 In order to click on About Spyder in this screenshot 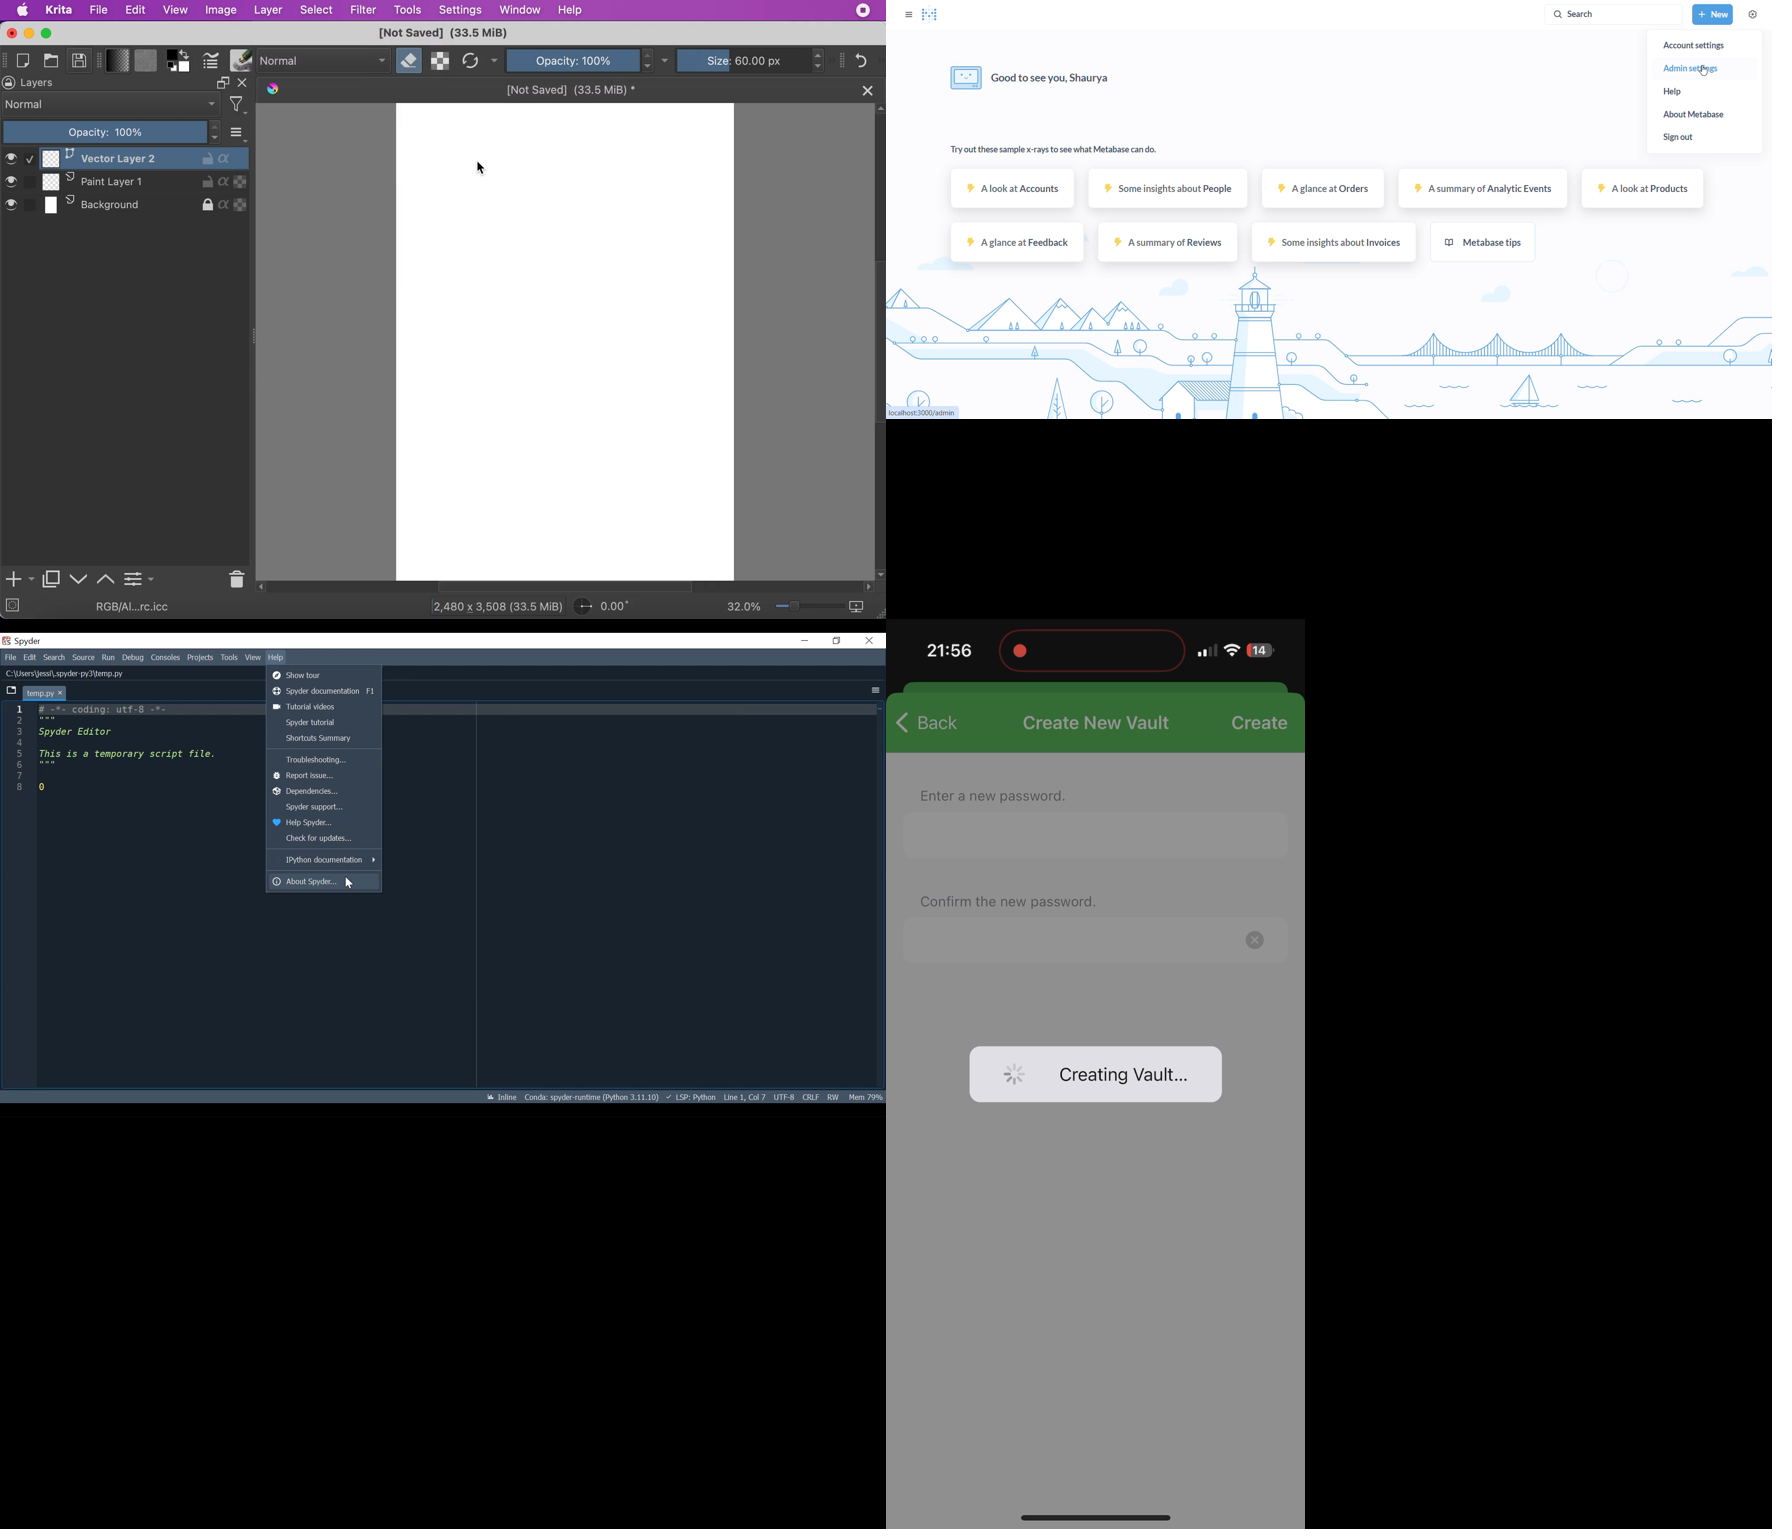, I will do `click(325, 882)`.